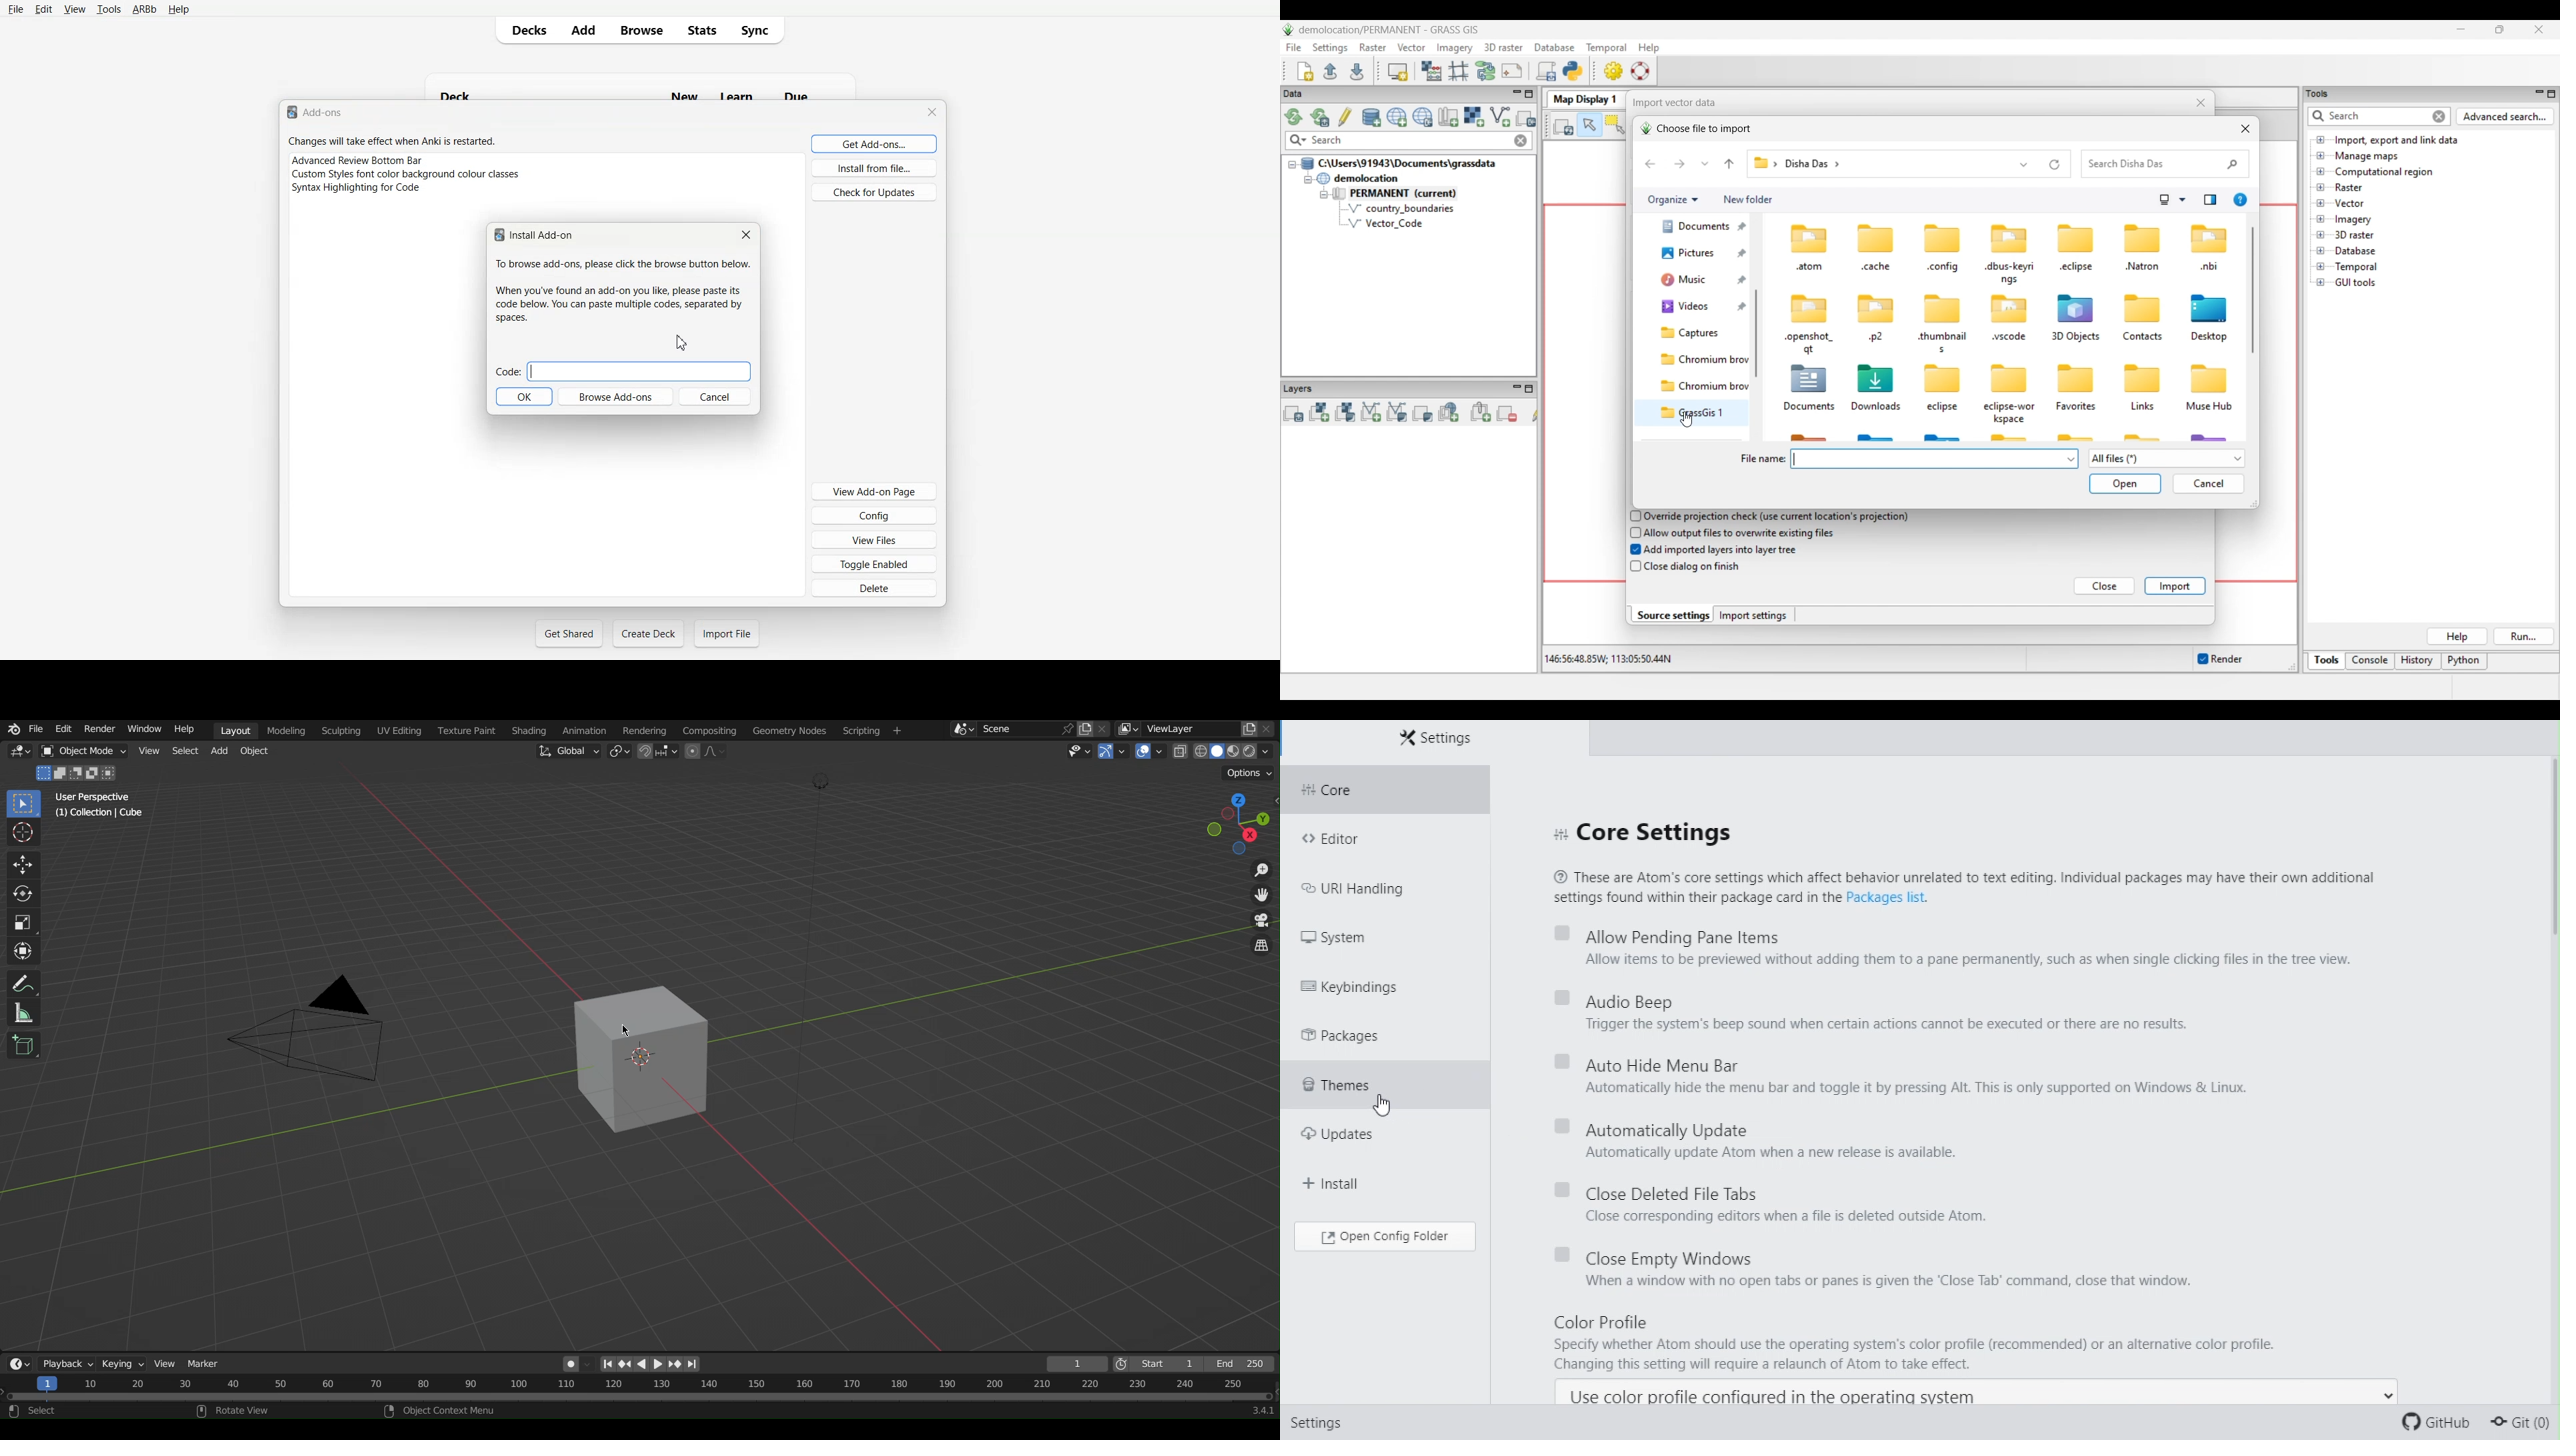 The height and width of the screenshot is (1456, 2576). Describe the element at coordinates (64, 729) in the screenshot. I see `Edit` at that location.